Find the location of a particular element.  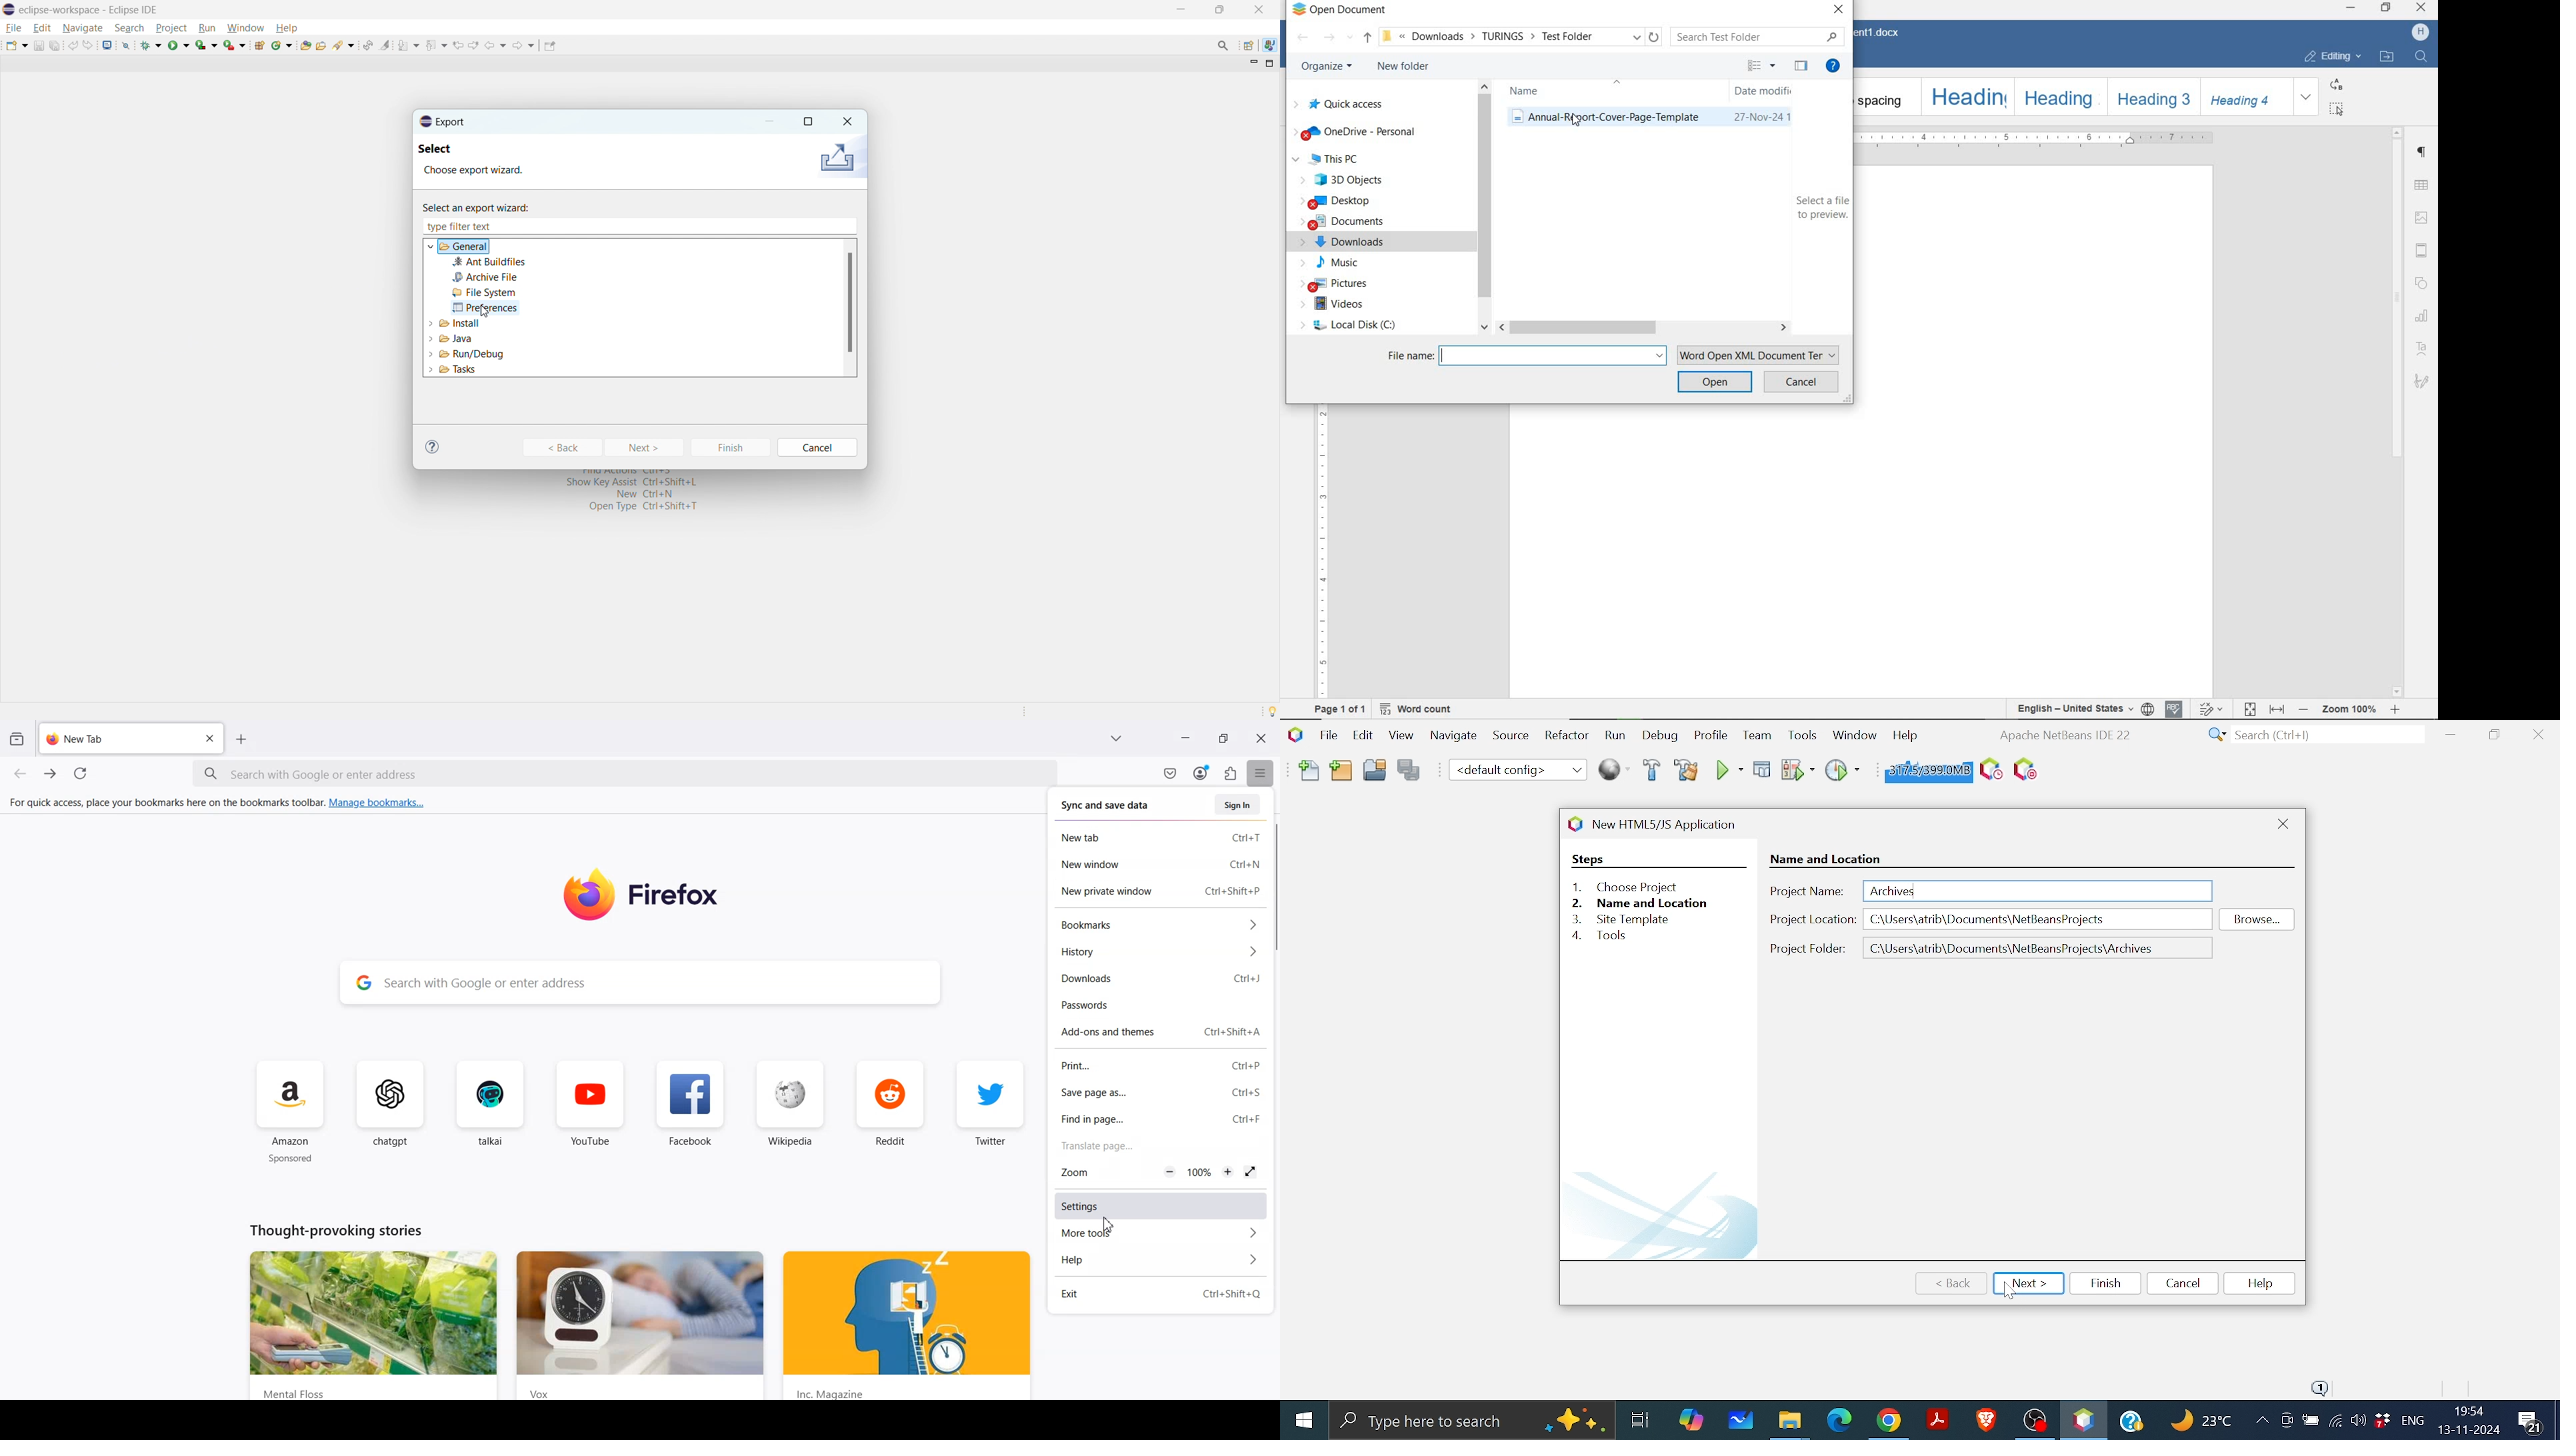

minimize is located at coordinates (771, 121).